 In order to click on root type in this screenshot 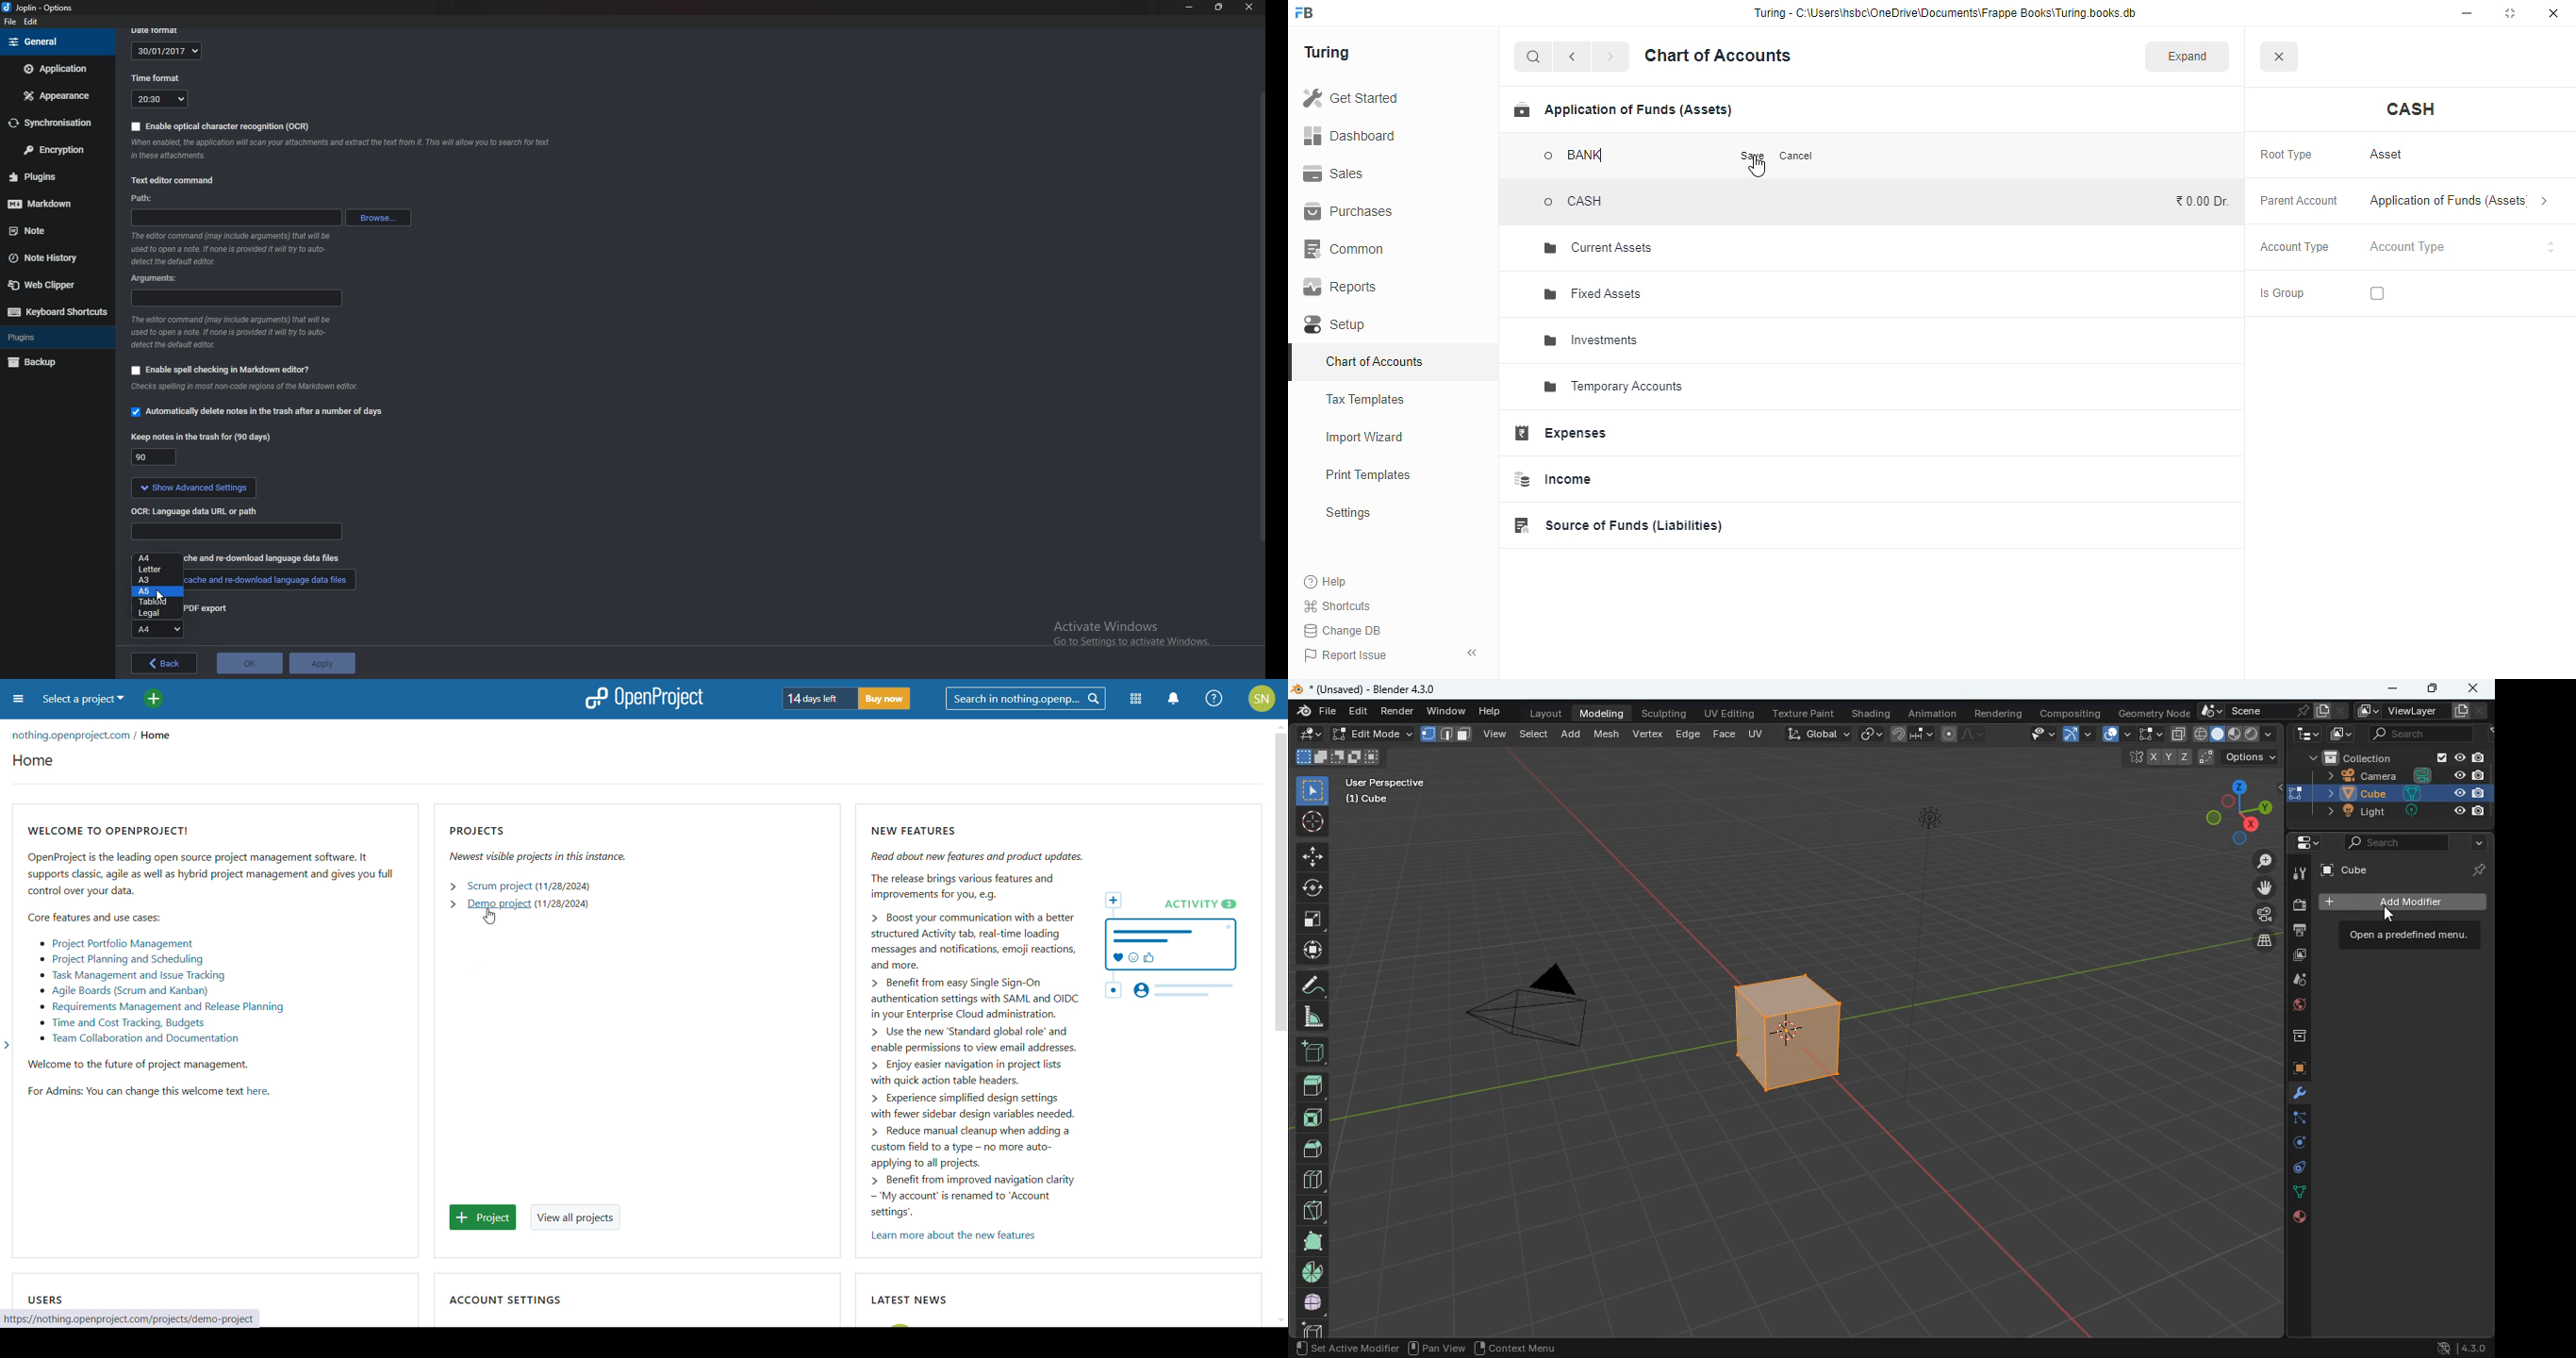, I will do `click(2287, 156)`.